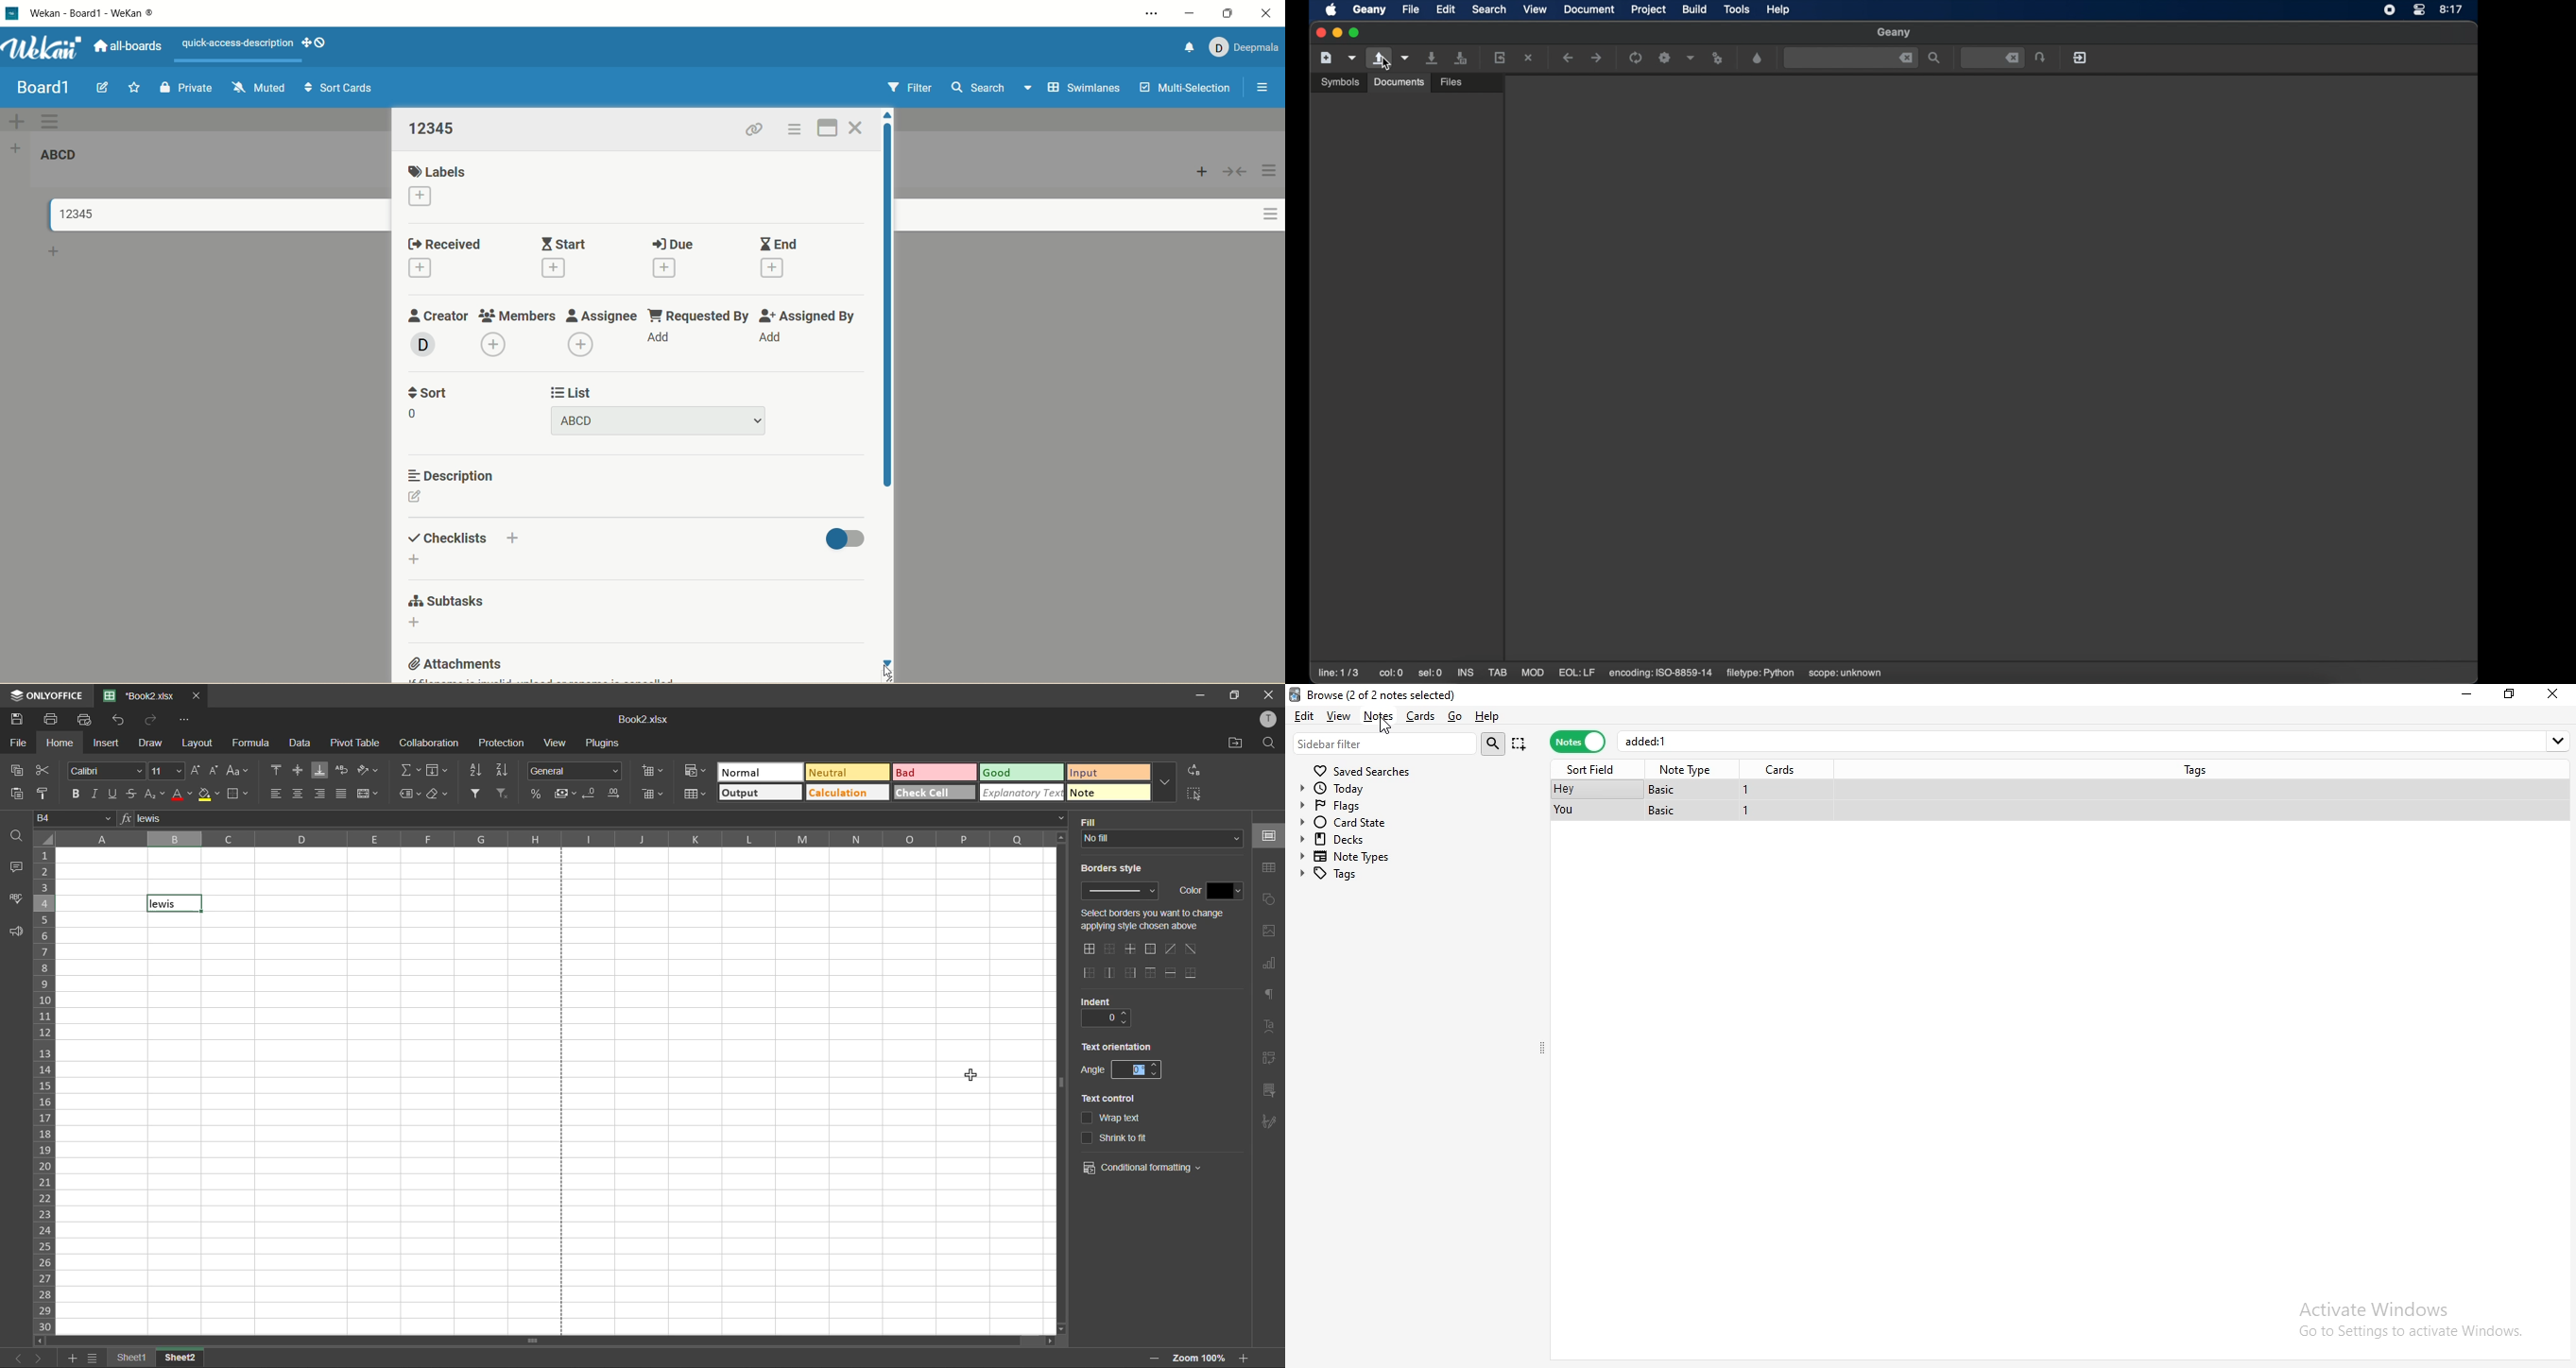 The height and width of the screenshot is (1372, 2576). I want to click on add, so click(581, 345).